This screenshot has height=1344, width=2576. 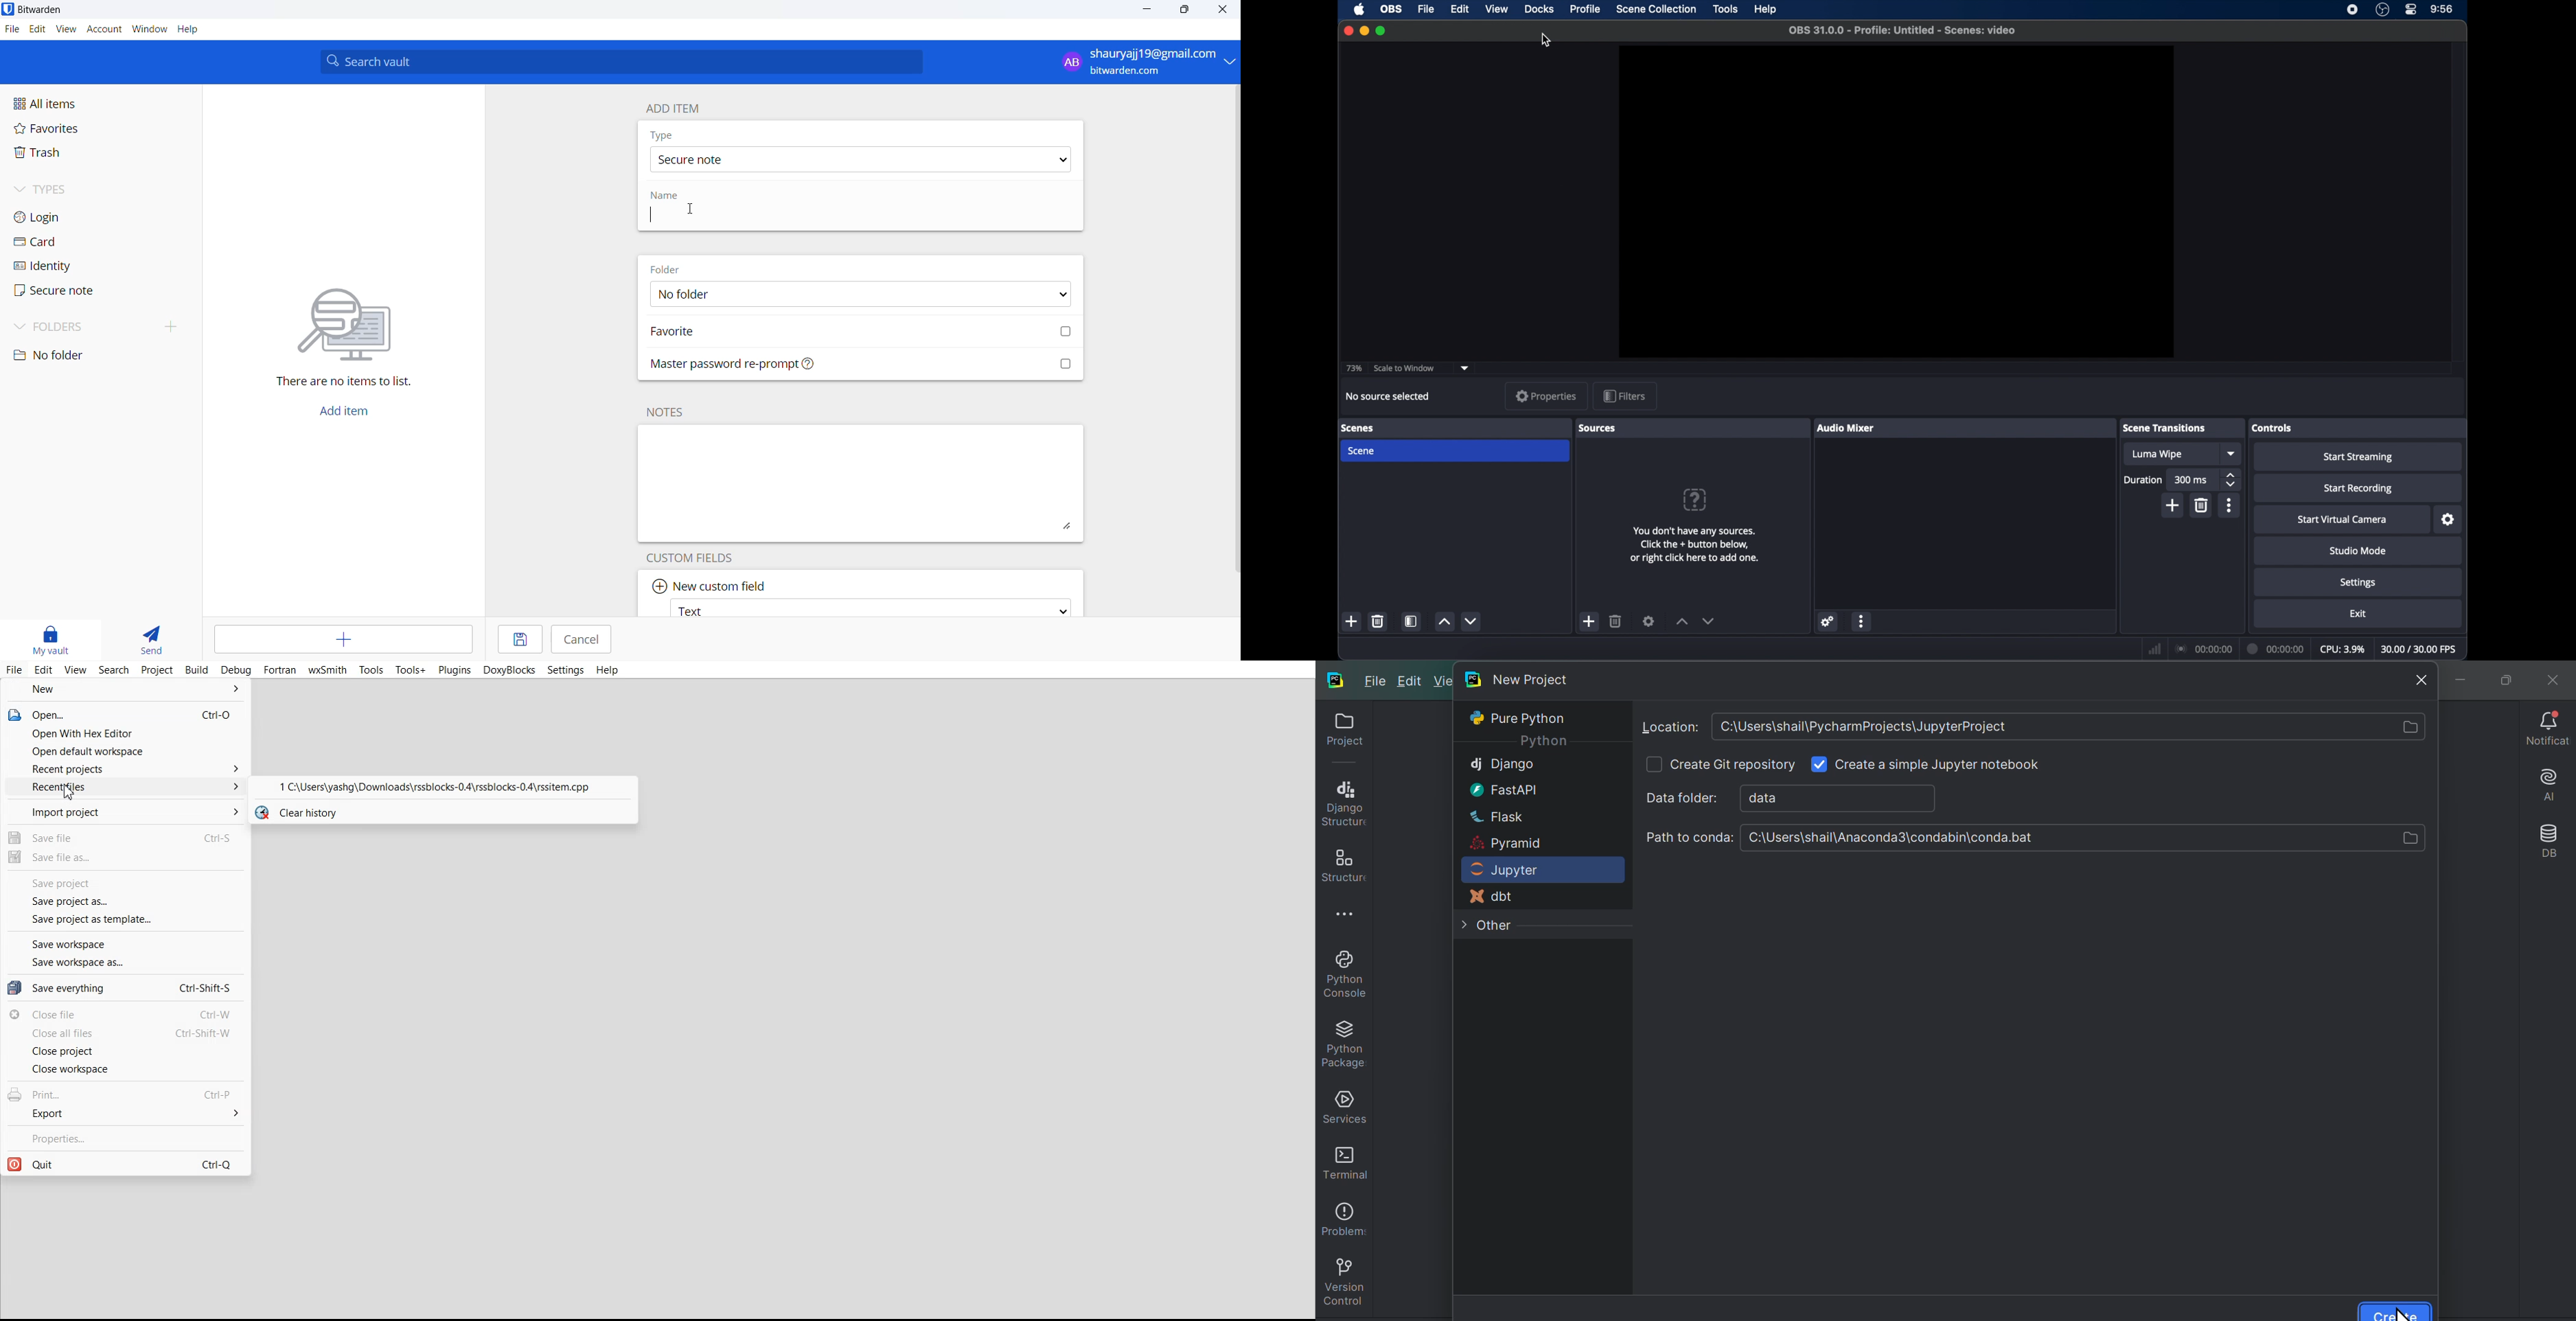 I want to click on edit, so click(x=1459, y=9).